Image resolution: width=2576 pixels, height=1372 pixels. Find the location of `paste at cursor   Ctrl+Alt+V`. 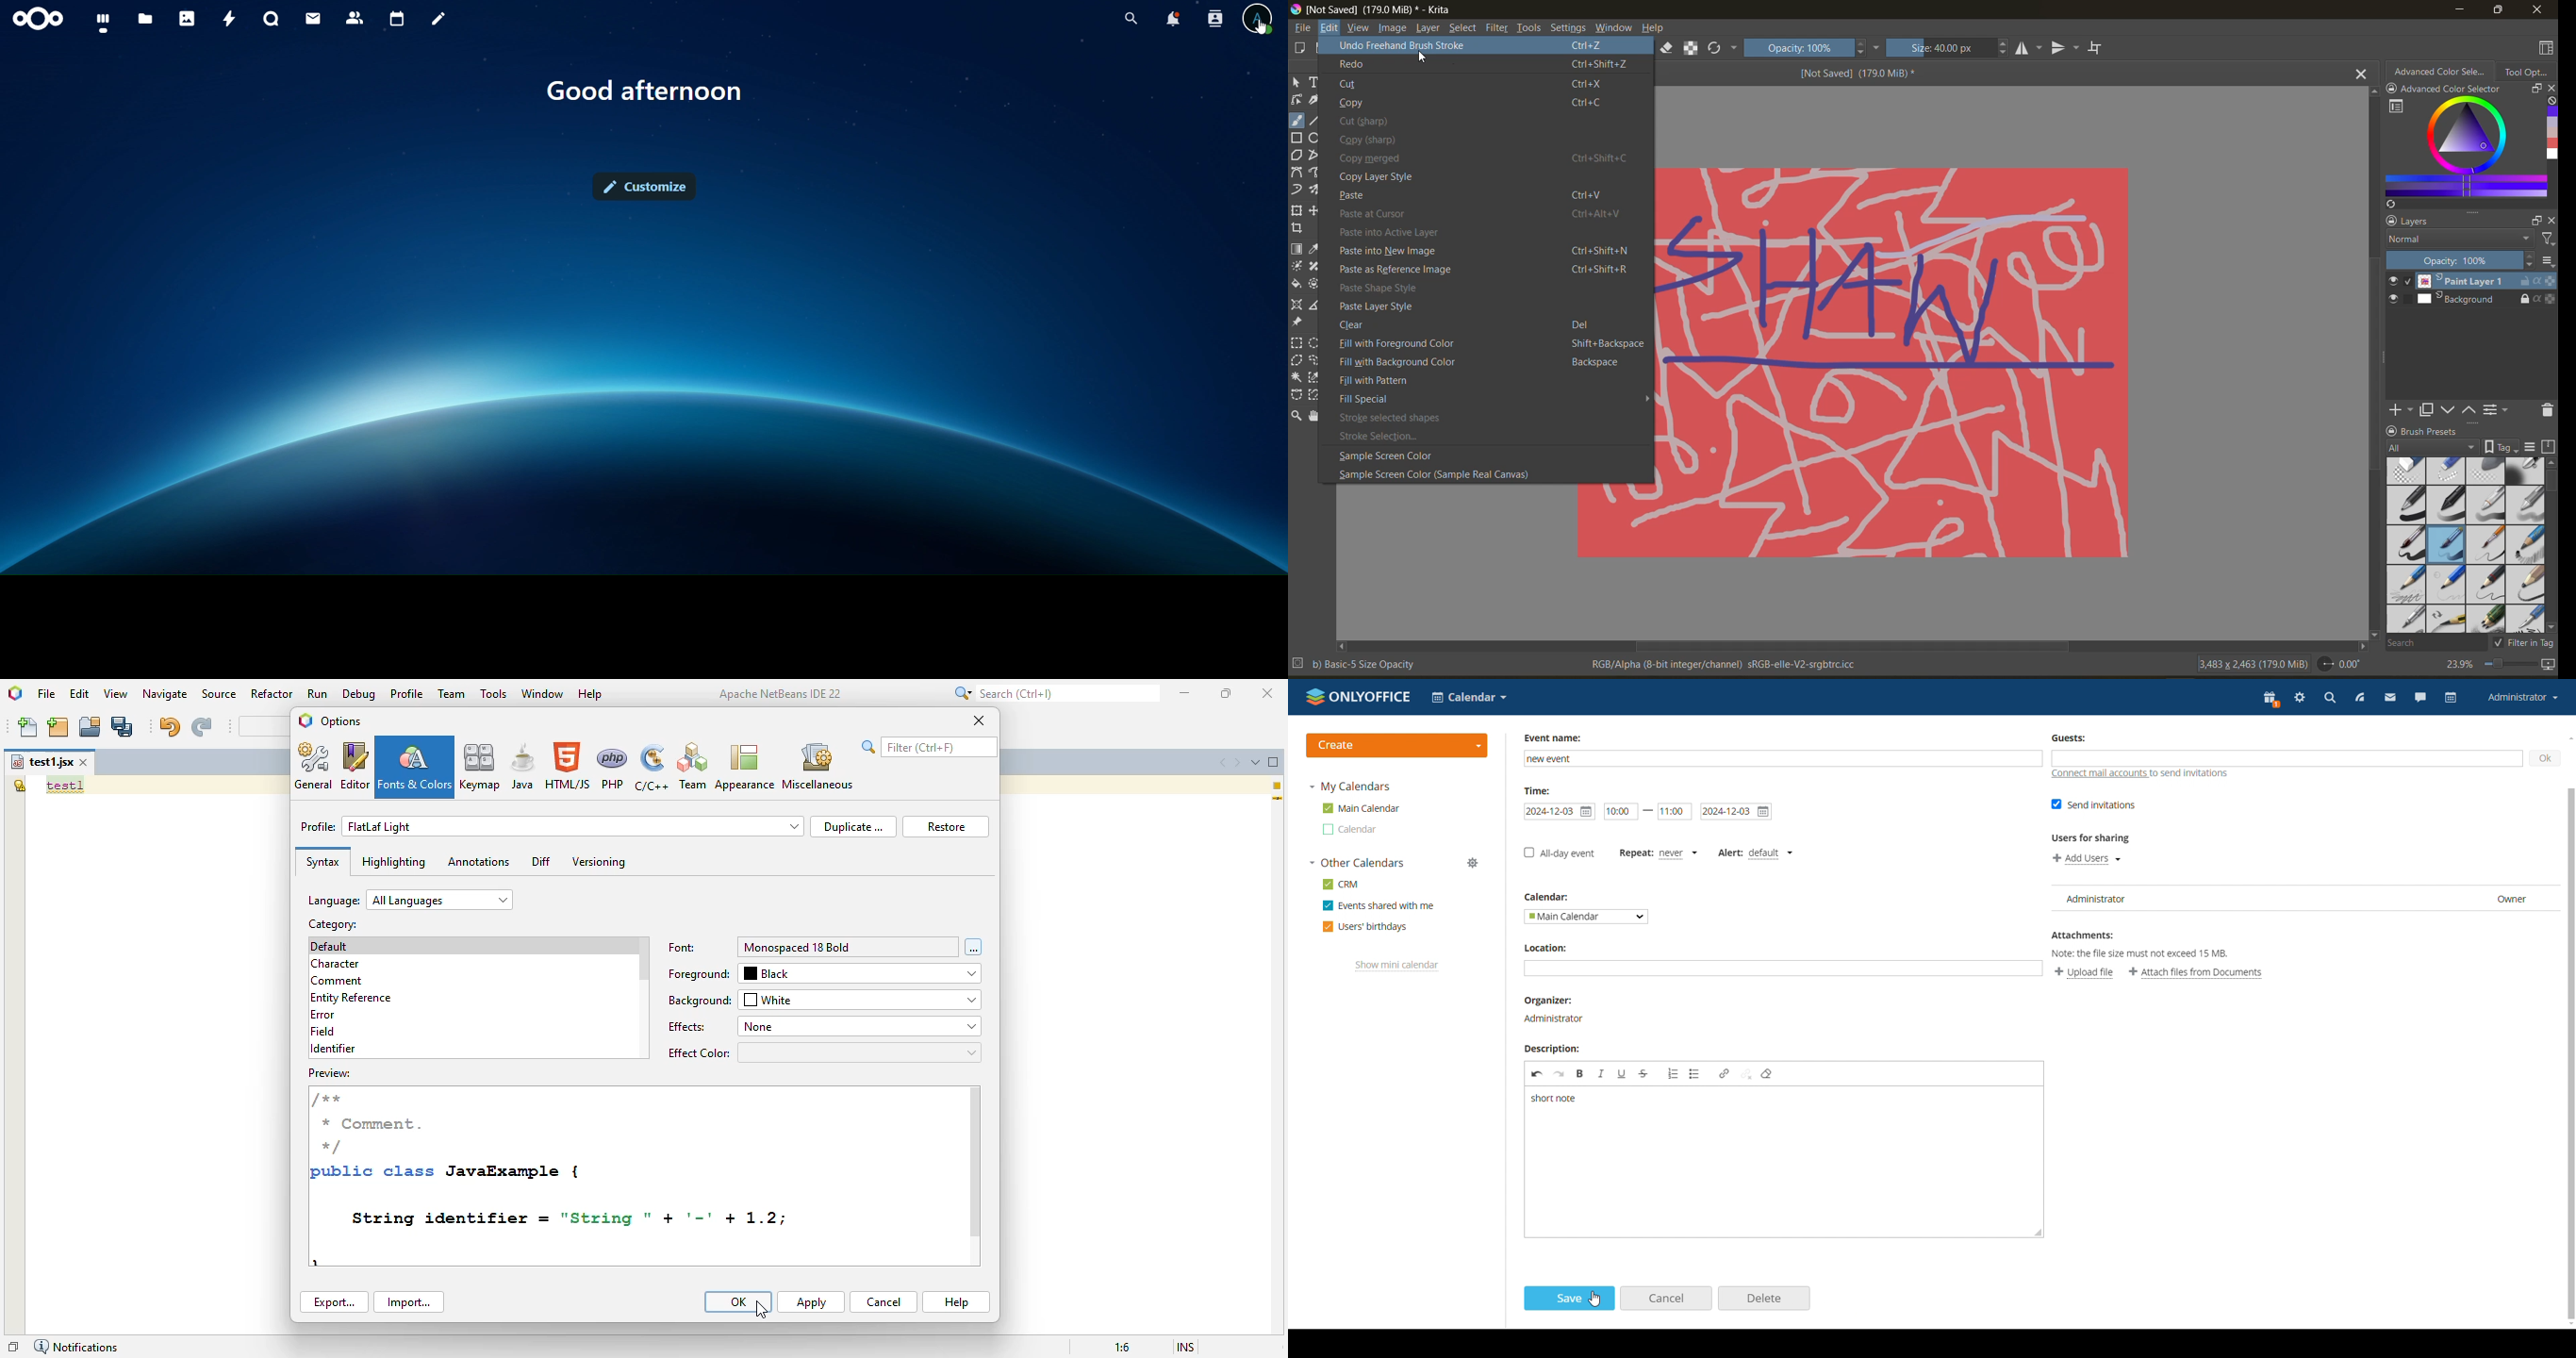

paste at cursor   Ctrl+Alt+V is located at coordinates (1486, 214).